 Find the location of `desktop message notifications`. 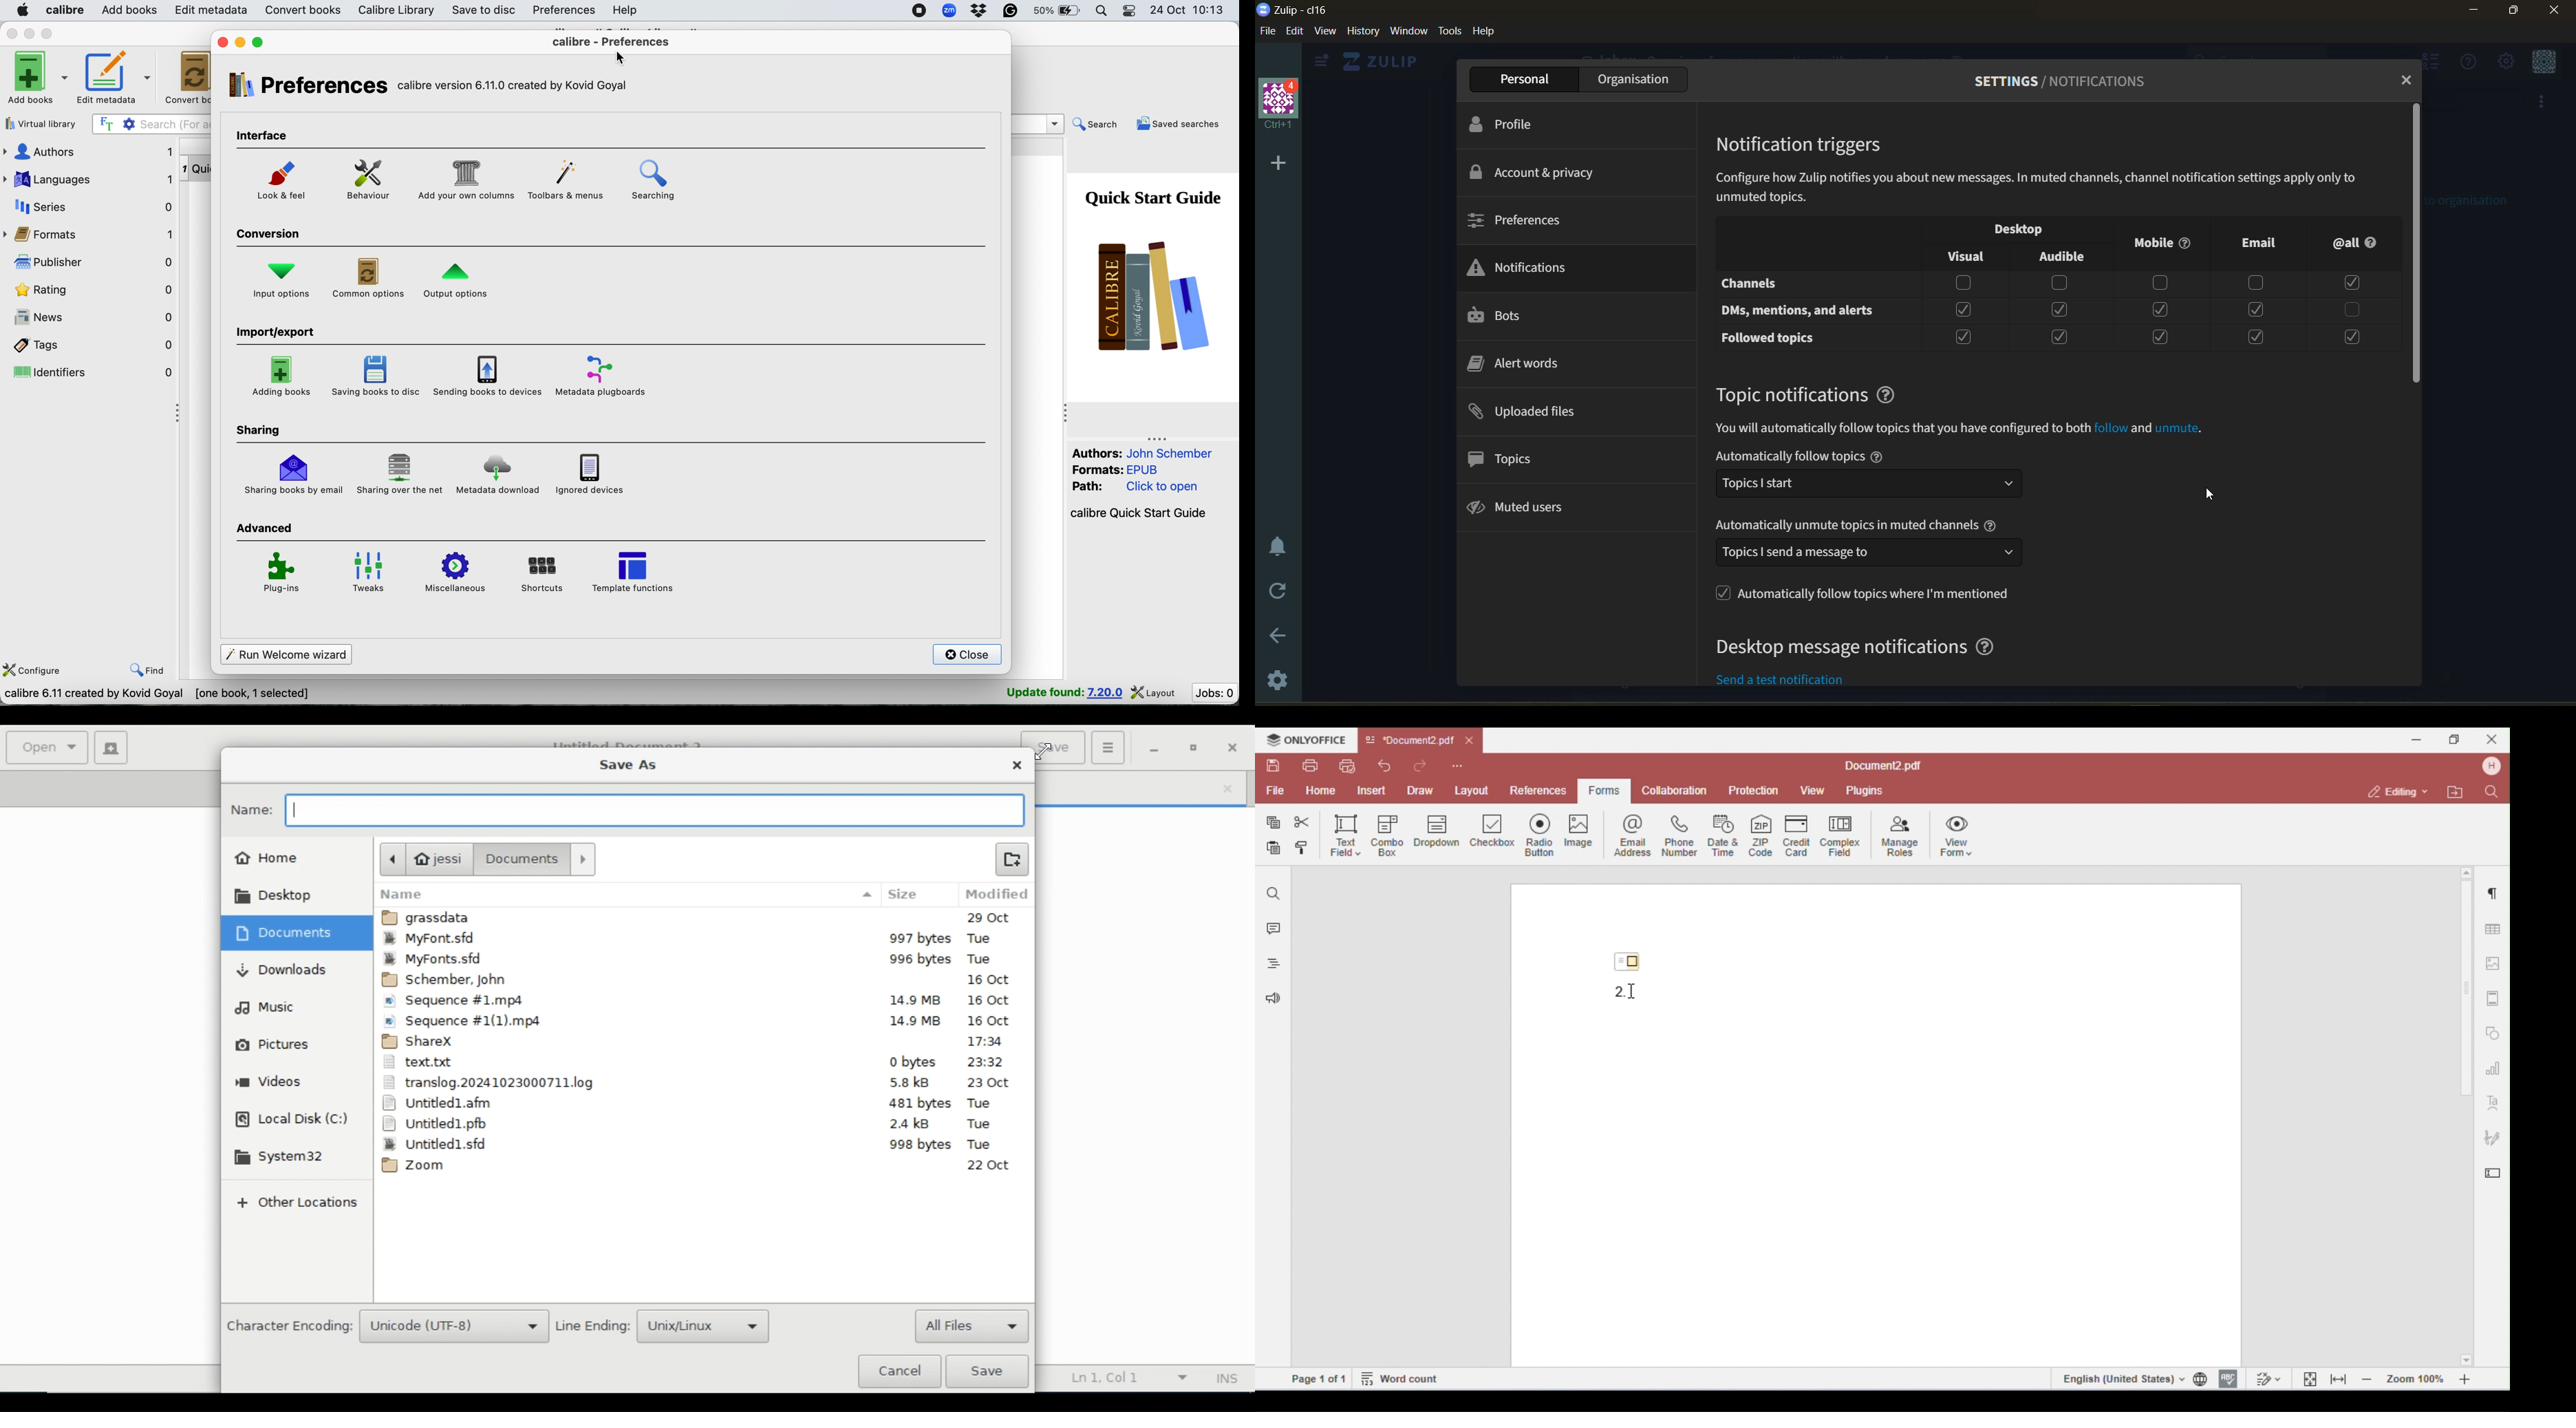

desktop message notifications is located at coordinates (1858, 650).